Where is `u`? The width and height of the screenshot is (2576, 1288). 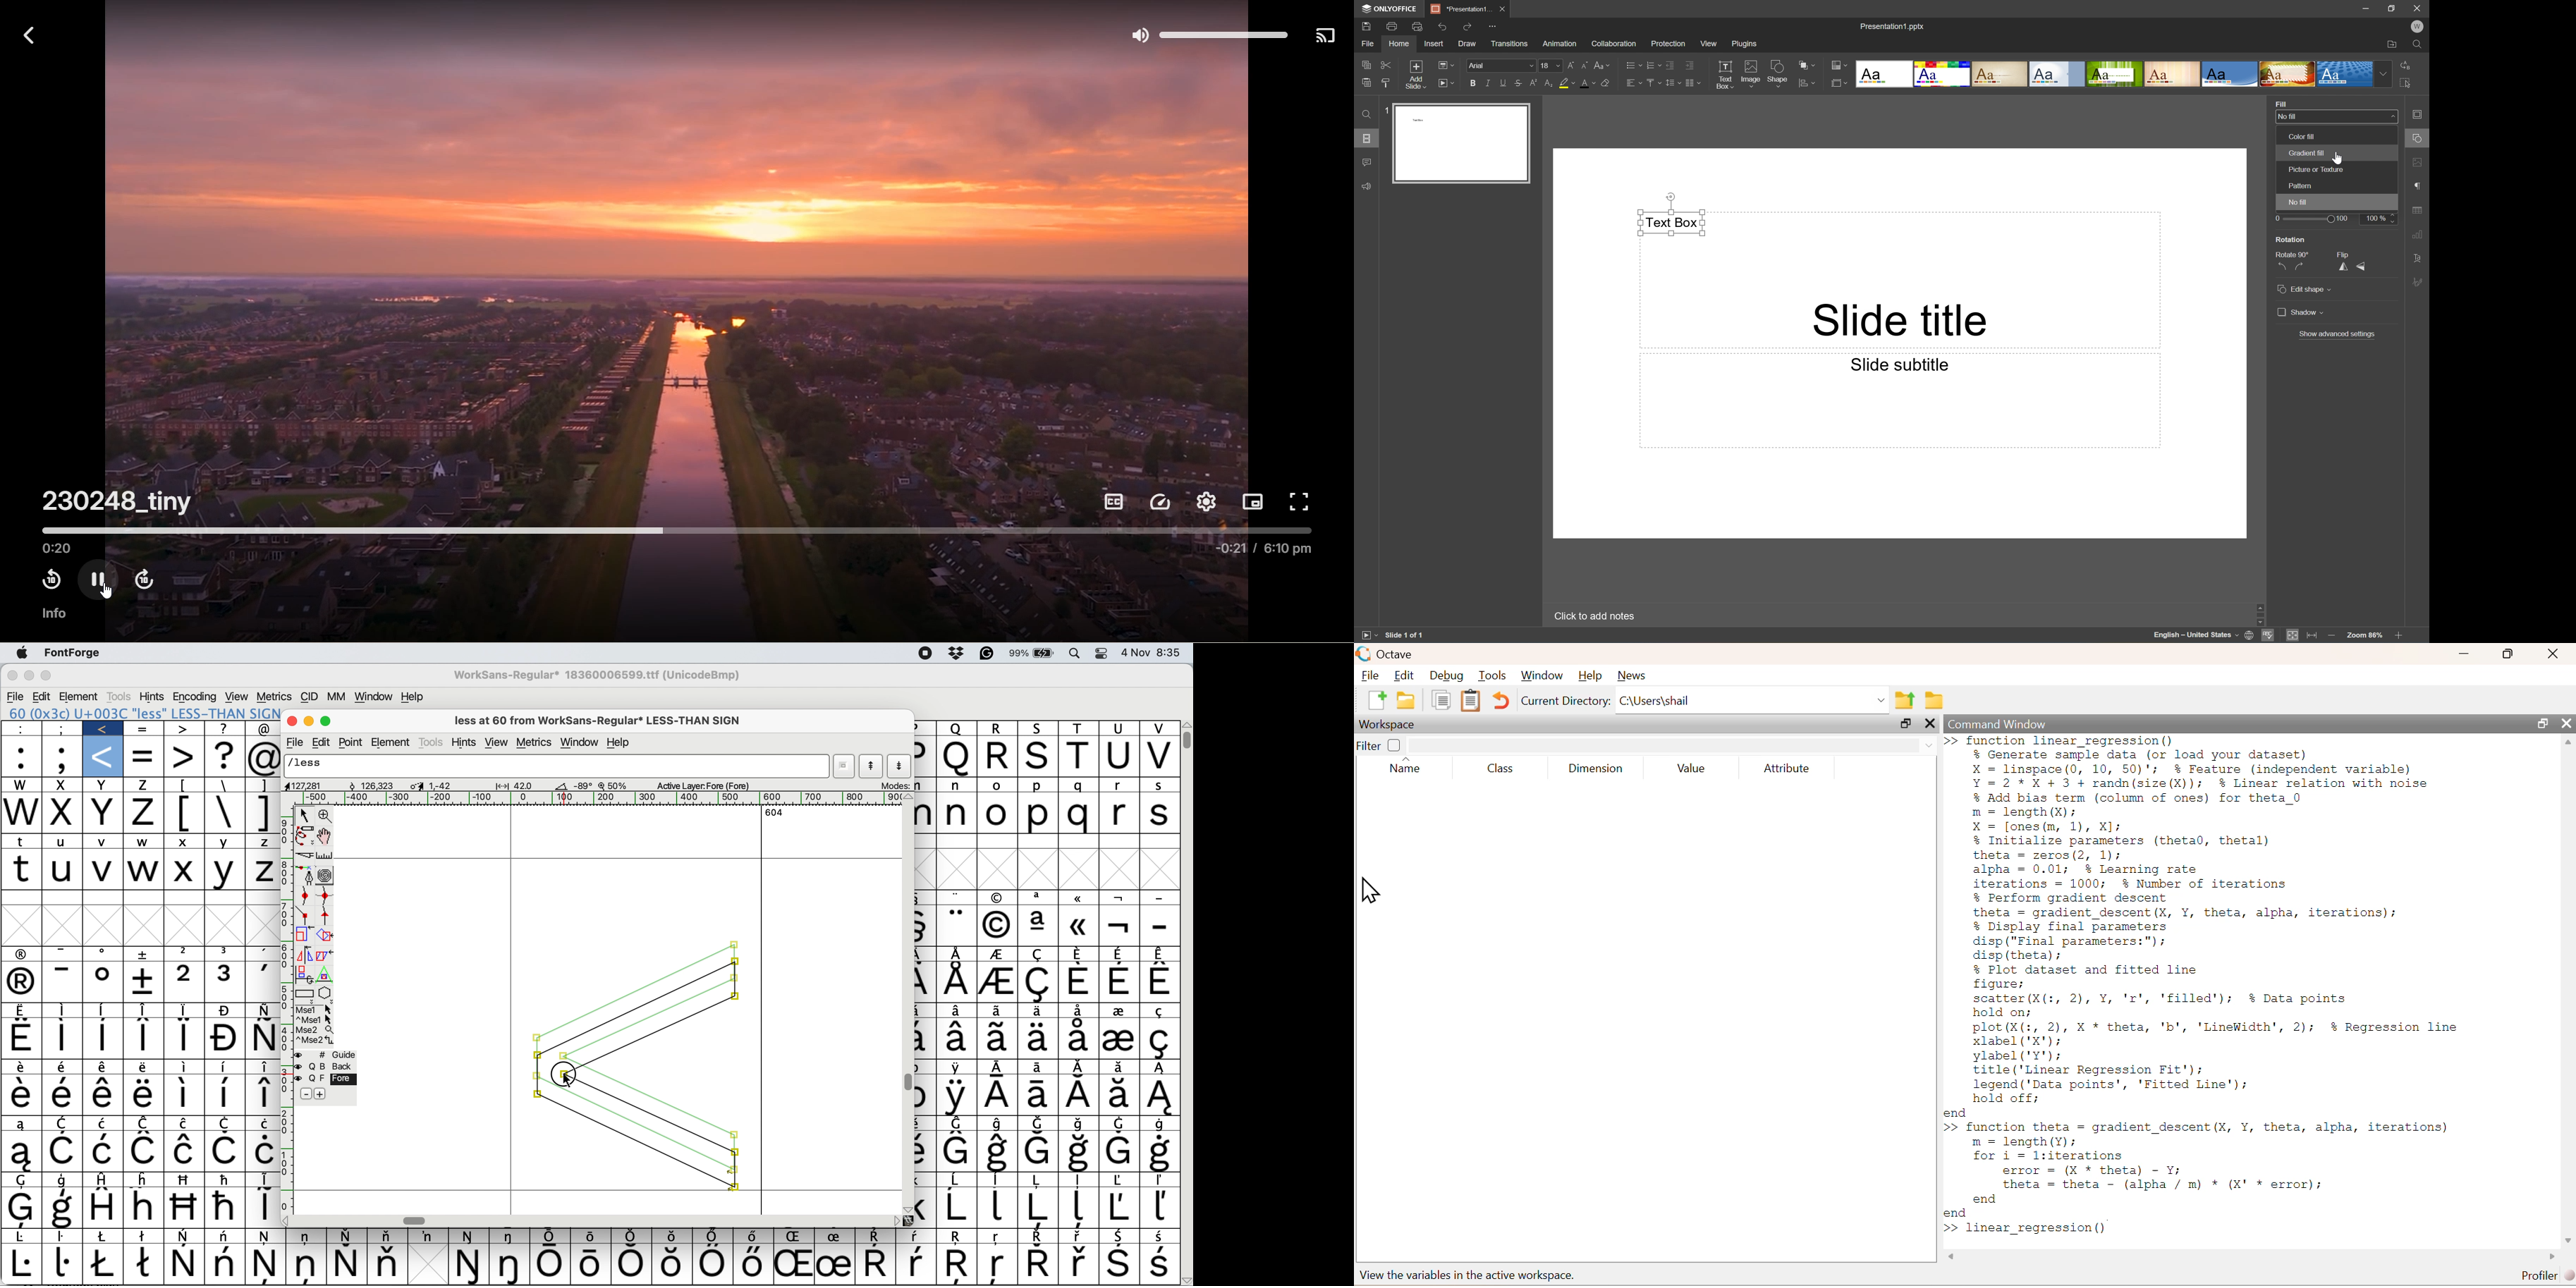
u is located at coordinates (1119, 755).